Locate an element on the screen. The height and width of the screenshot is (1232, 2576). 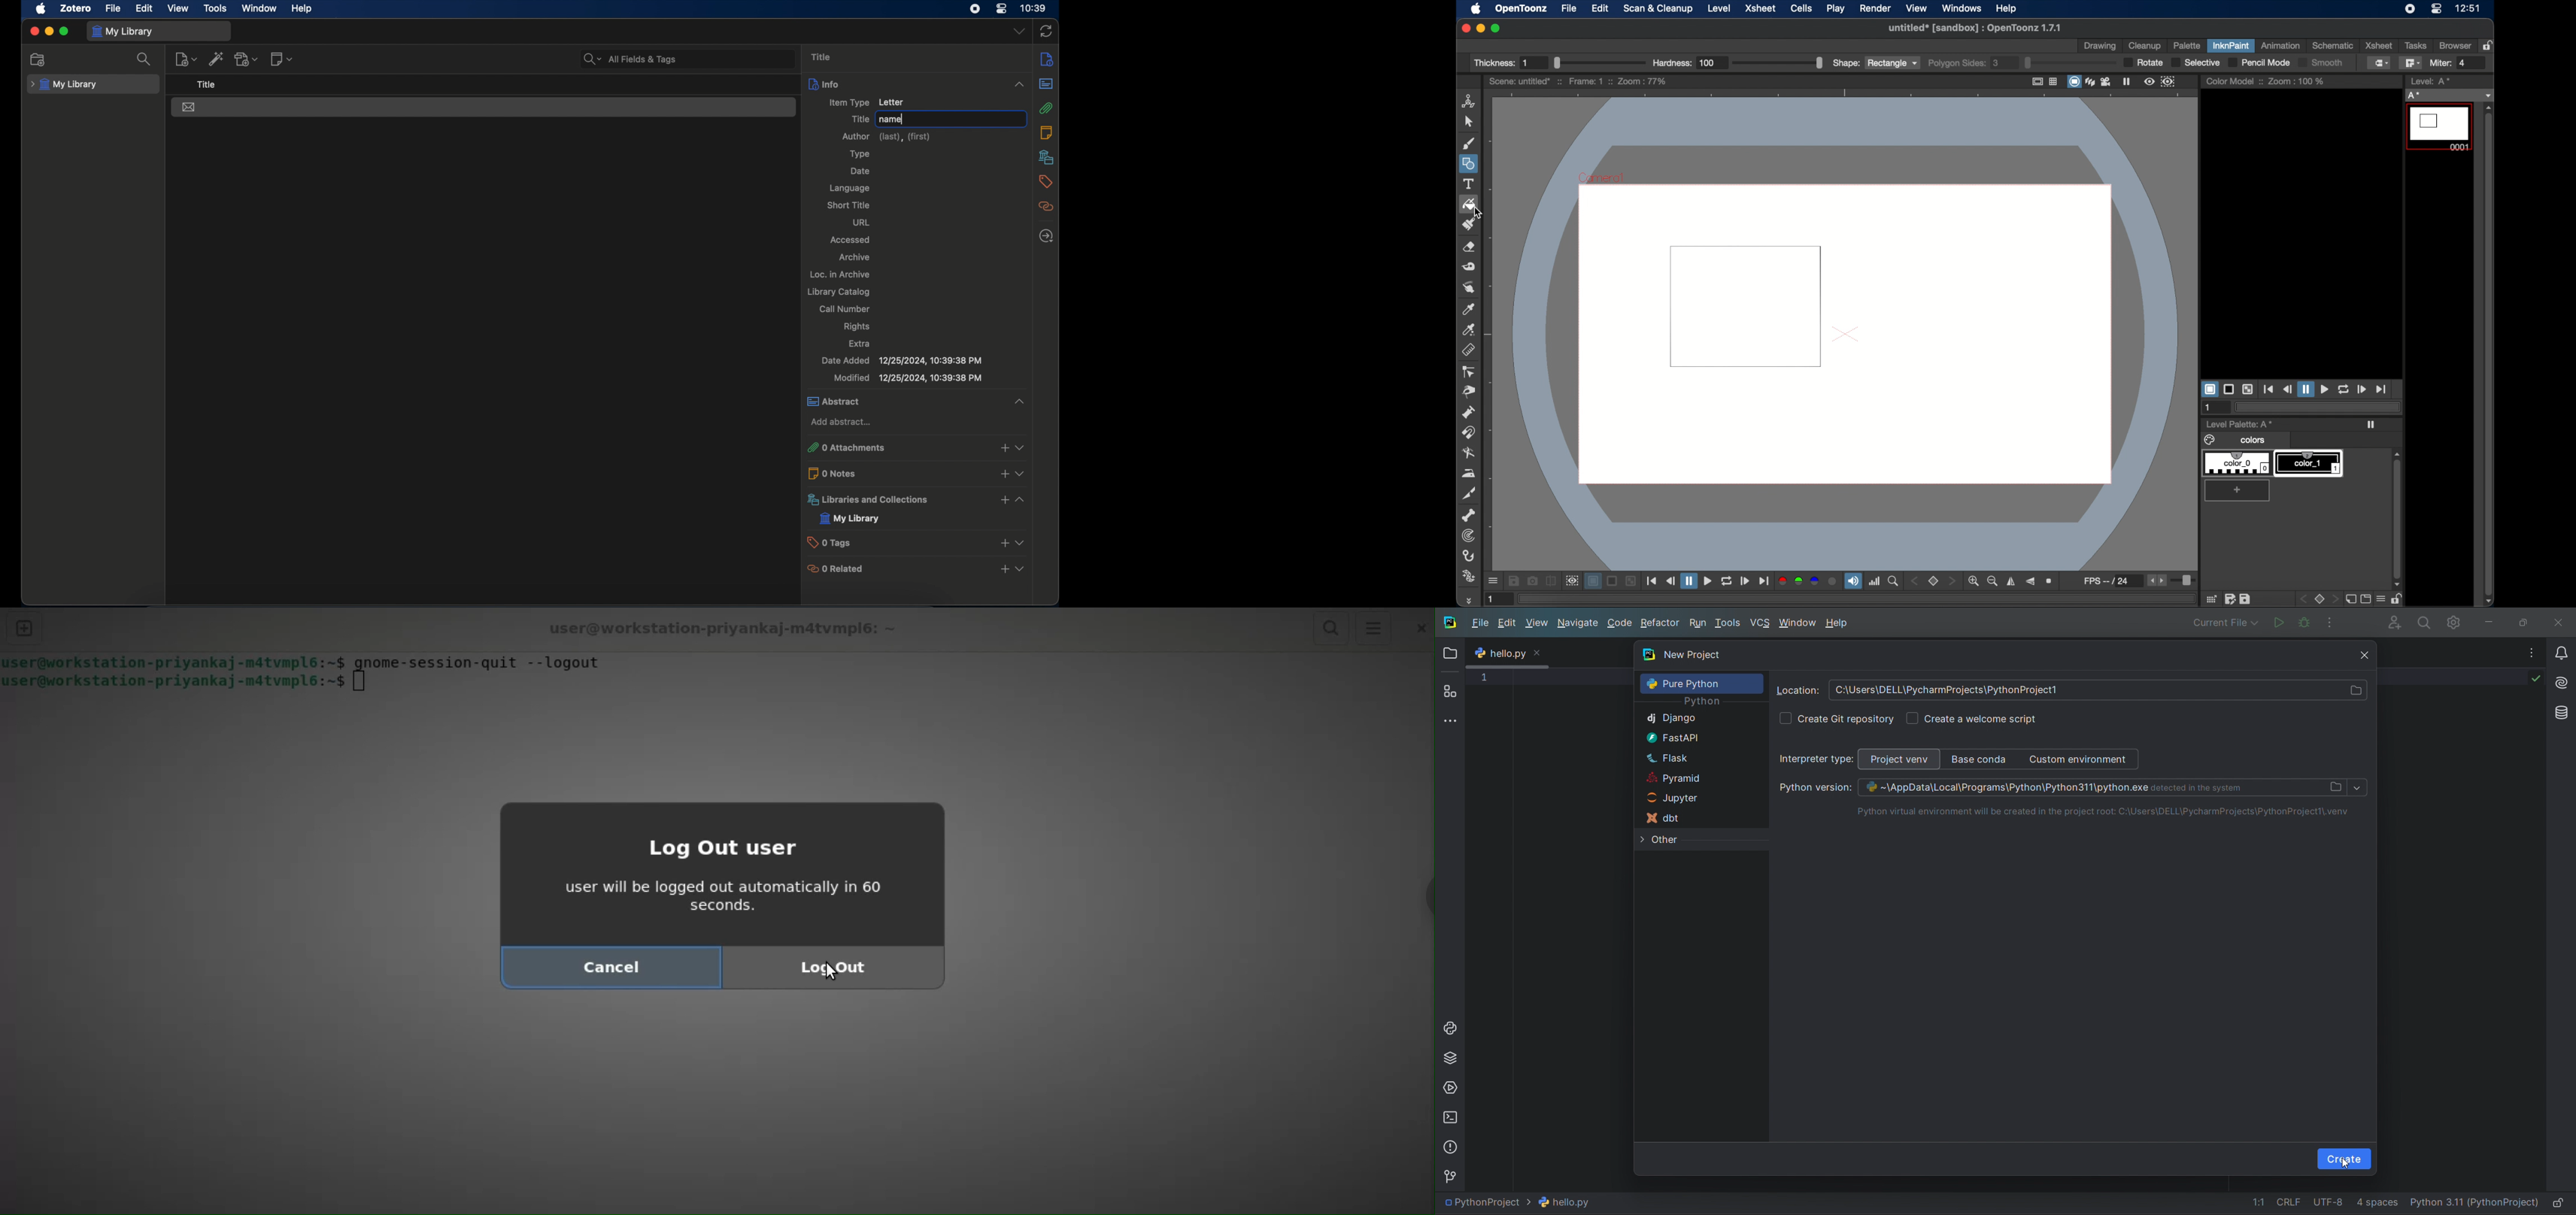
terminal is located at coordinates (1449, 1117).